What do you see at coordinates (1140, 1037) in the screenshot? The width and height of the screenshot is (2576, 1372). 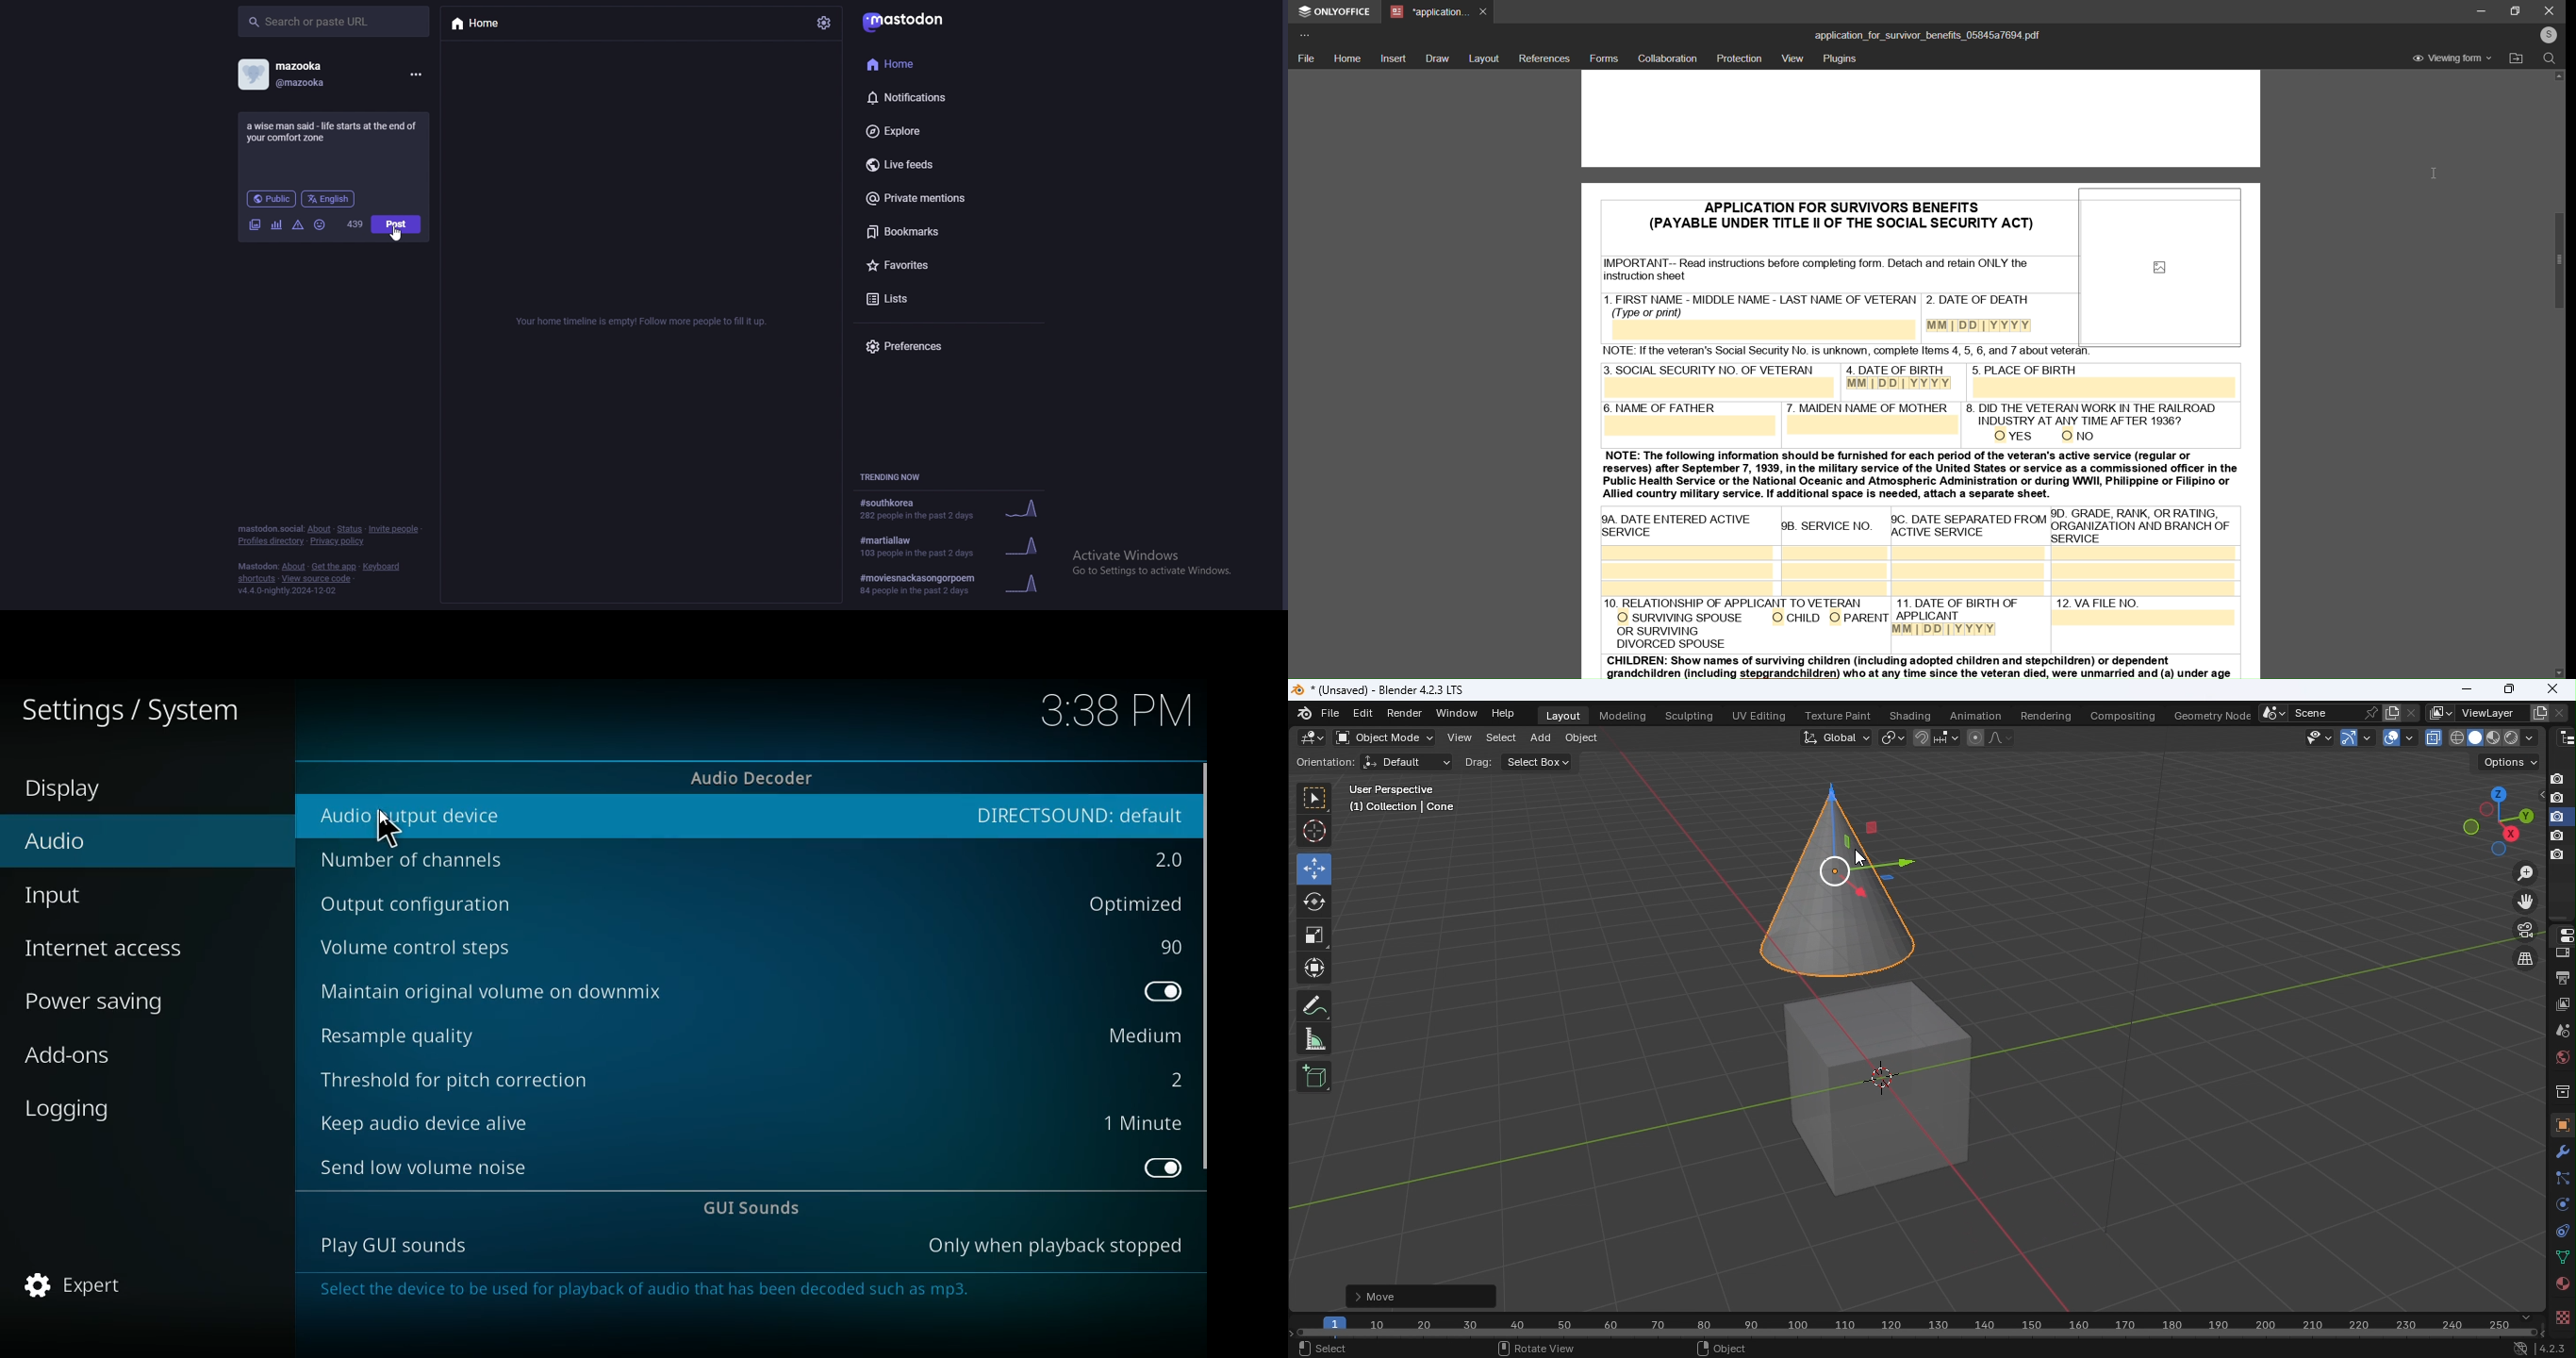 I see `option` at bounding box center [1140, 1037].